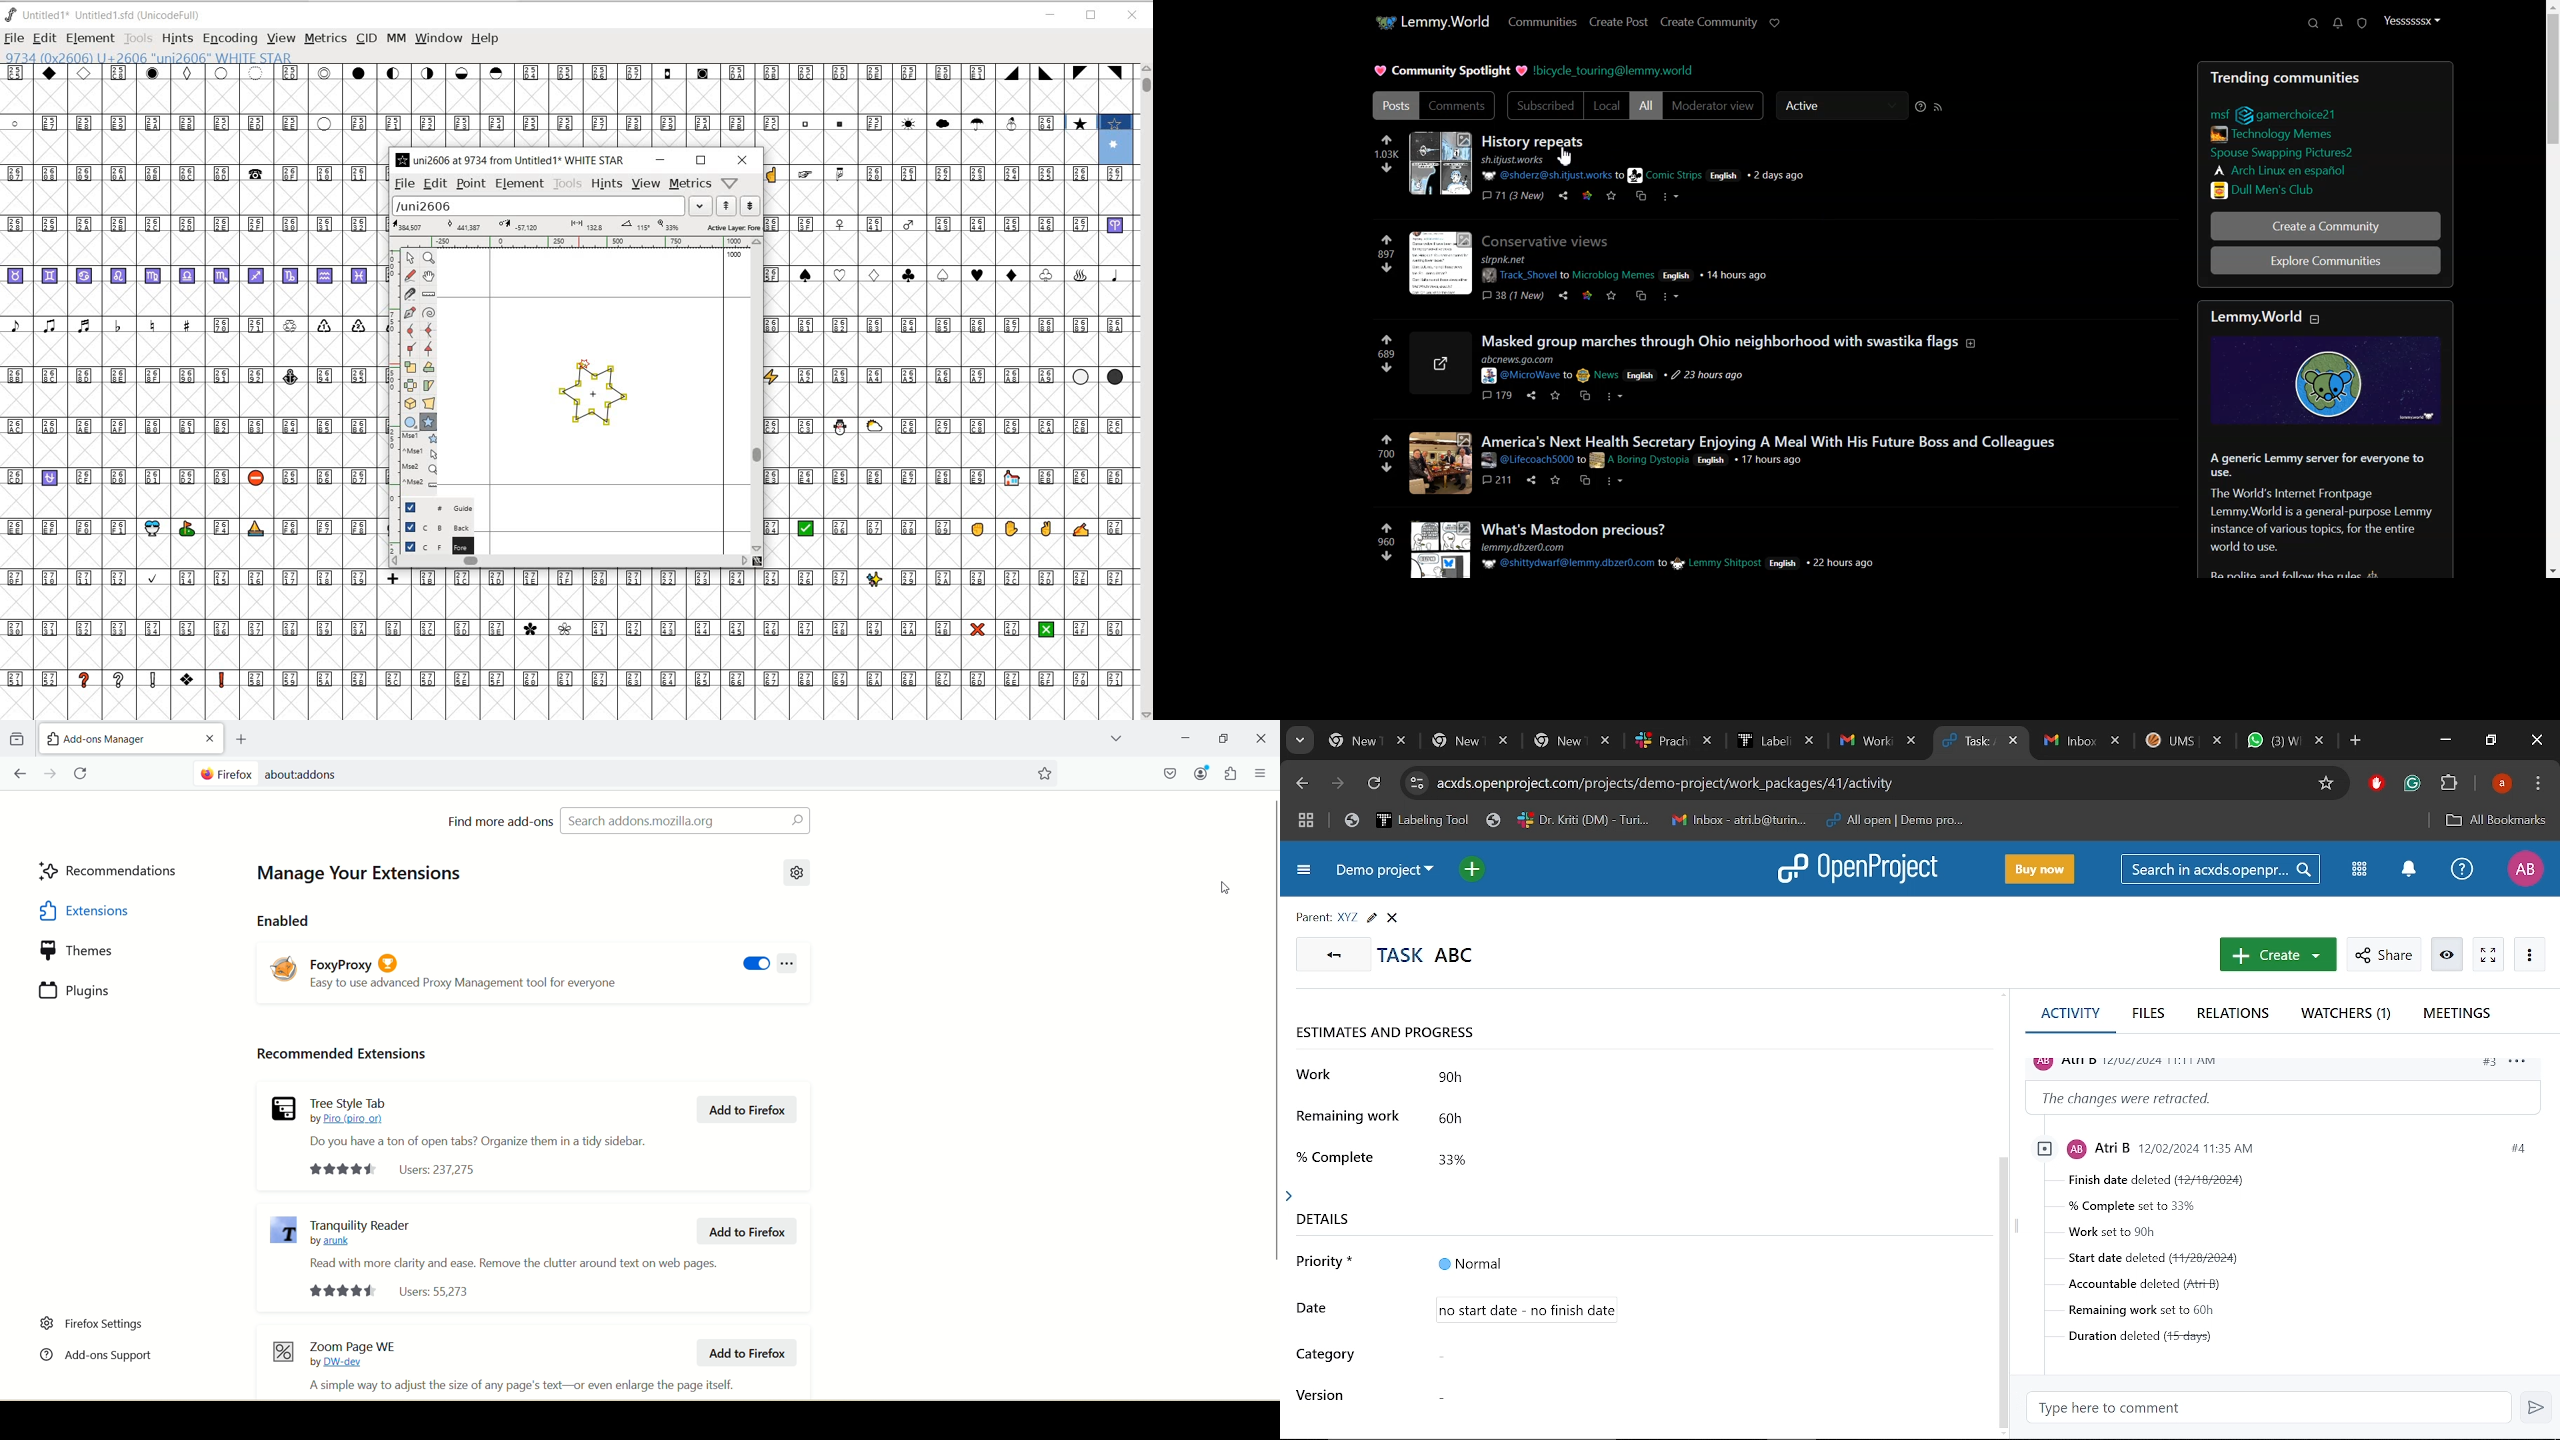  What do you see at coordinates (1382, 257) in the screenshot?
I see `897` at bounding box center [1382, 257].